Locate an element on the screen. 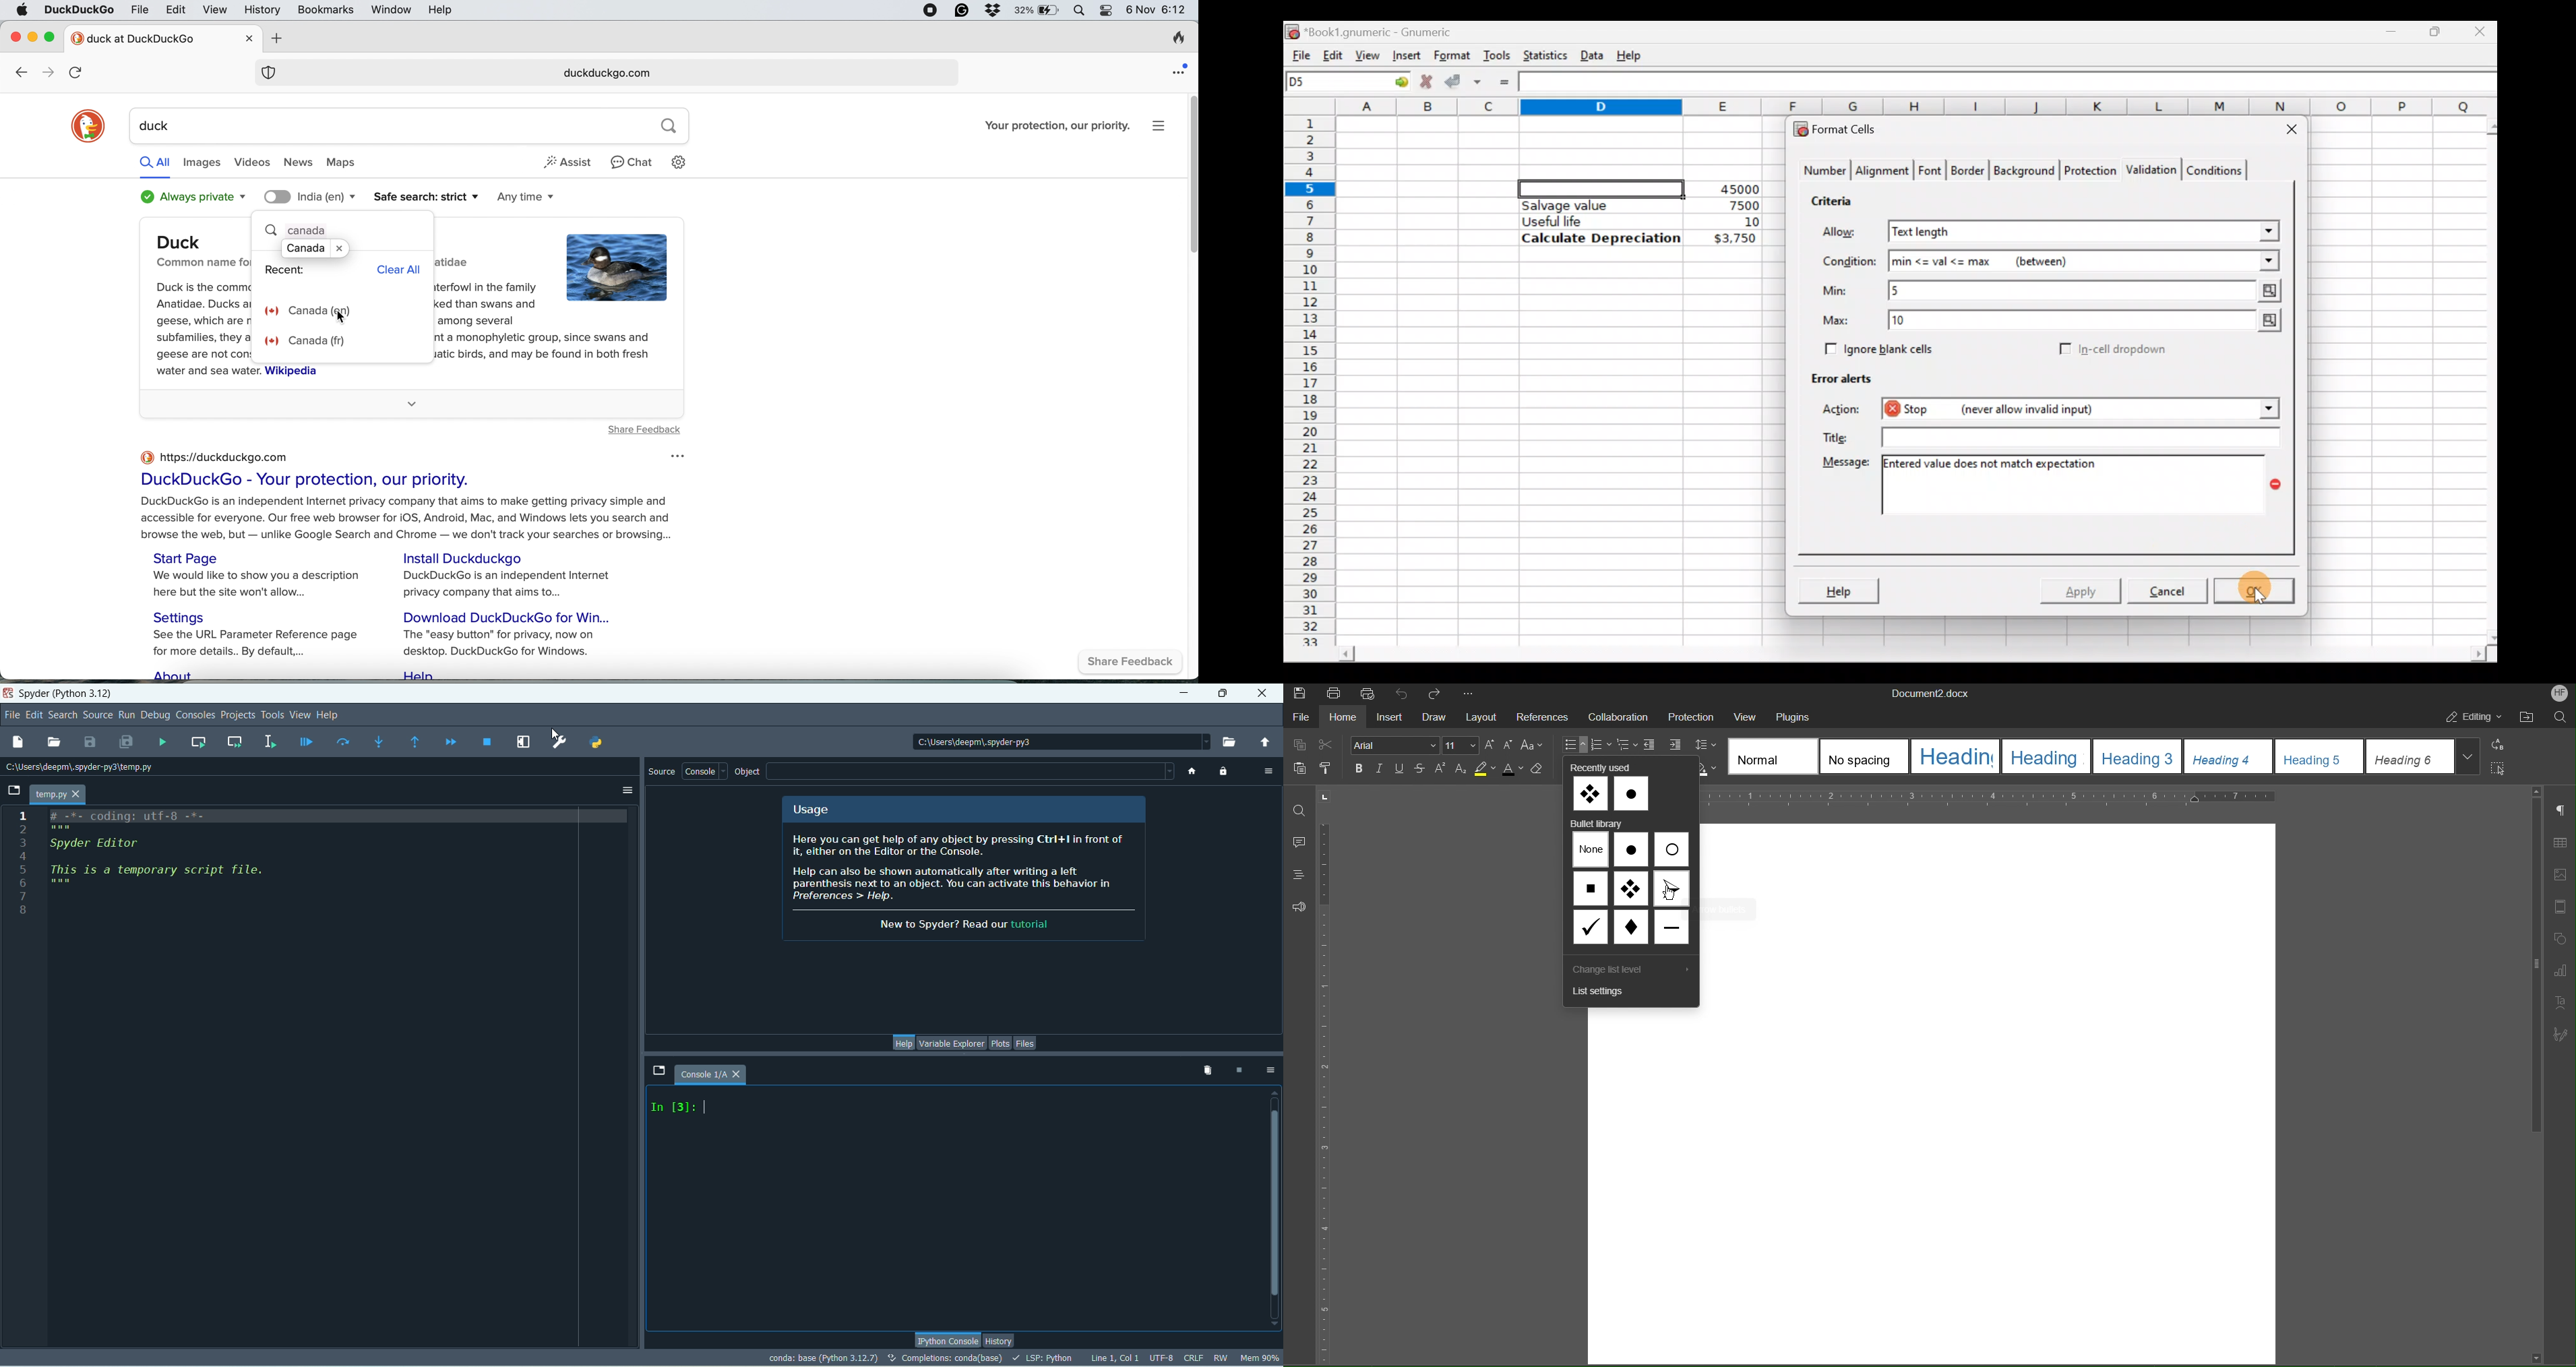  minimise is located at coordinates (33, 35).